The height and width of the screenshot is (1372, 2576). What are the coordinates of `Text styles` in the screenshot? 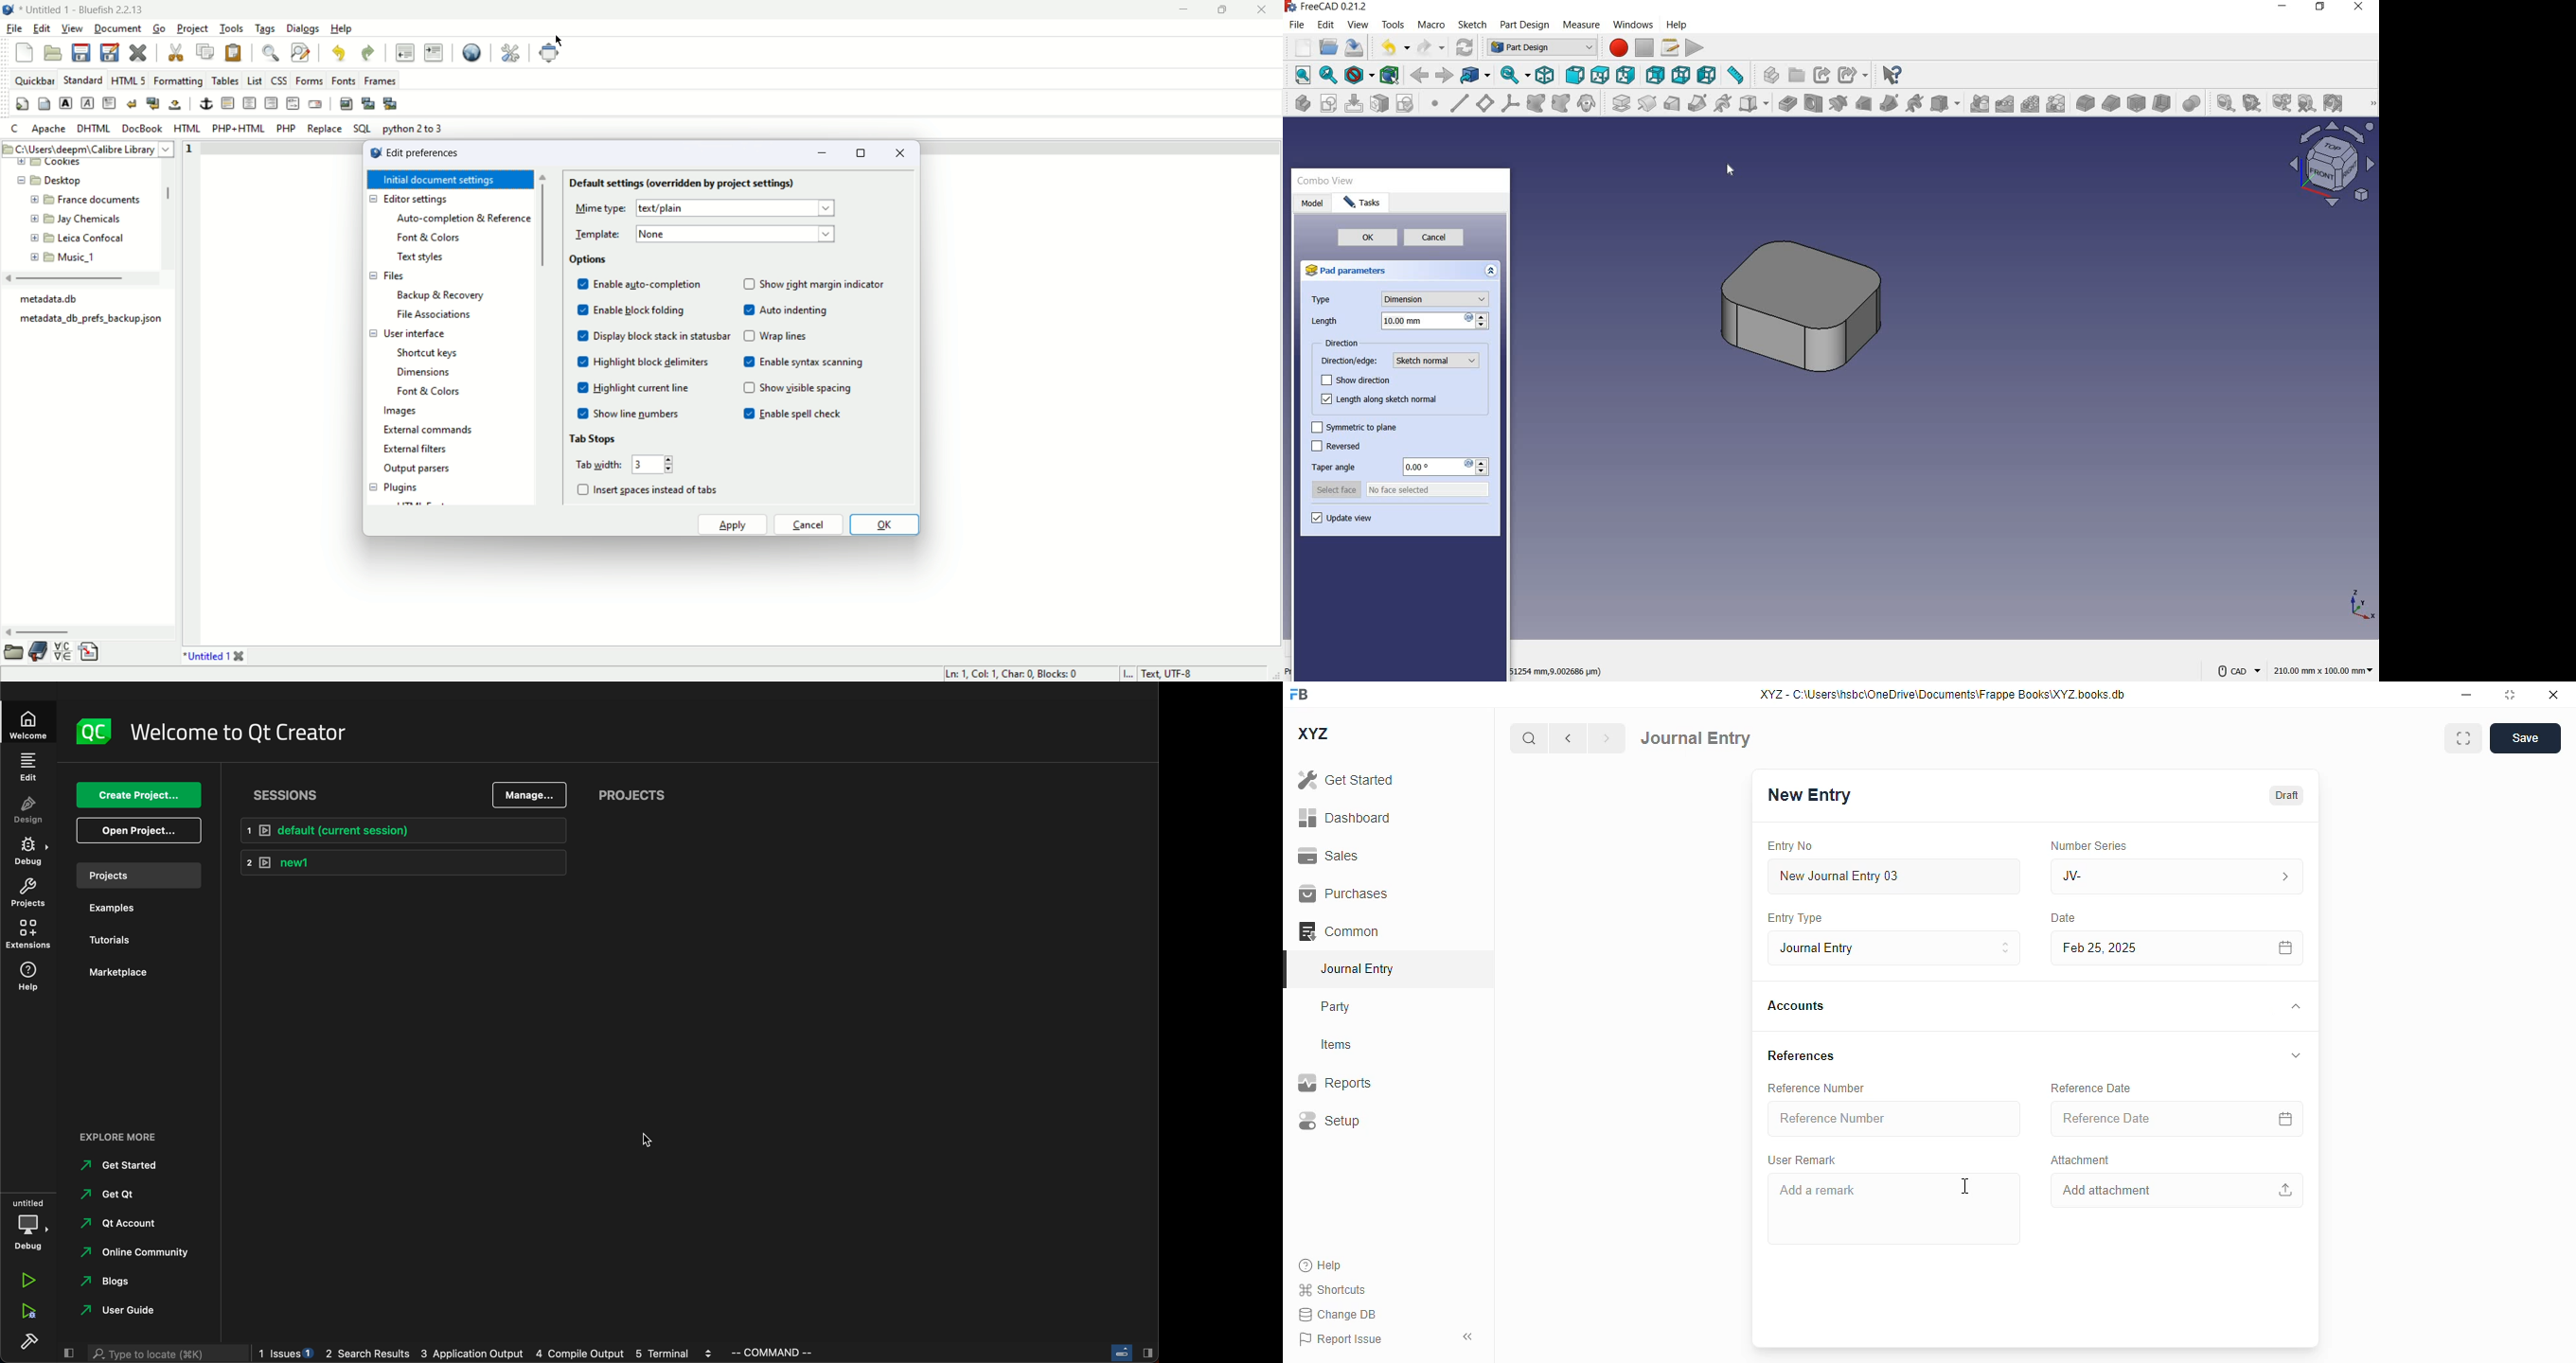 It's located at (430, 257).